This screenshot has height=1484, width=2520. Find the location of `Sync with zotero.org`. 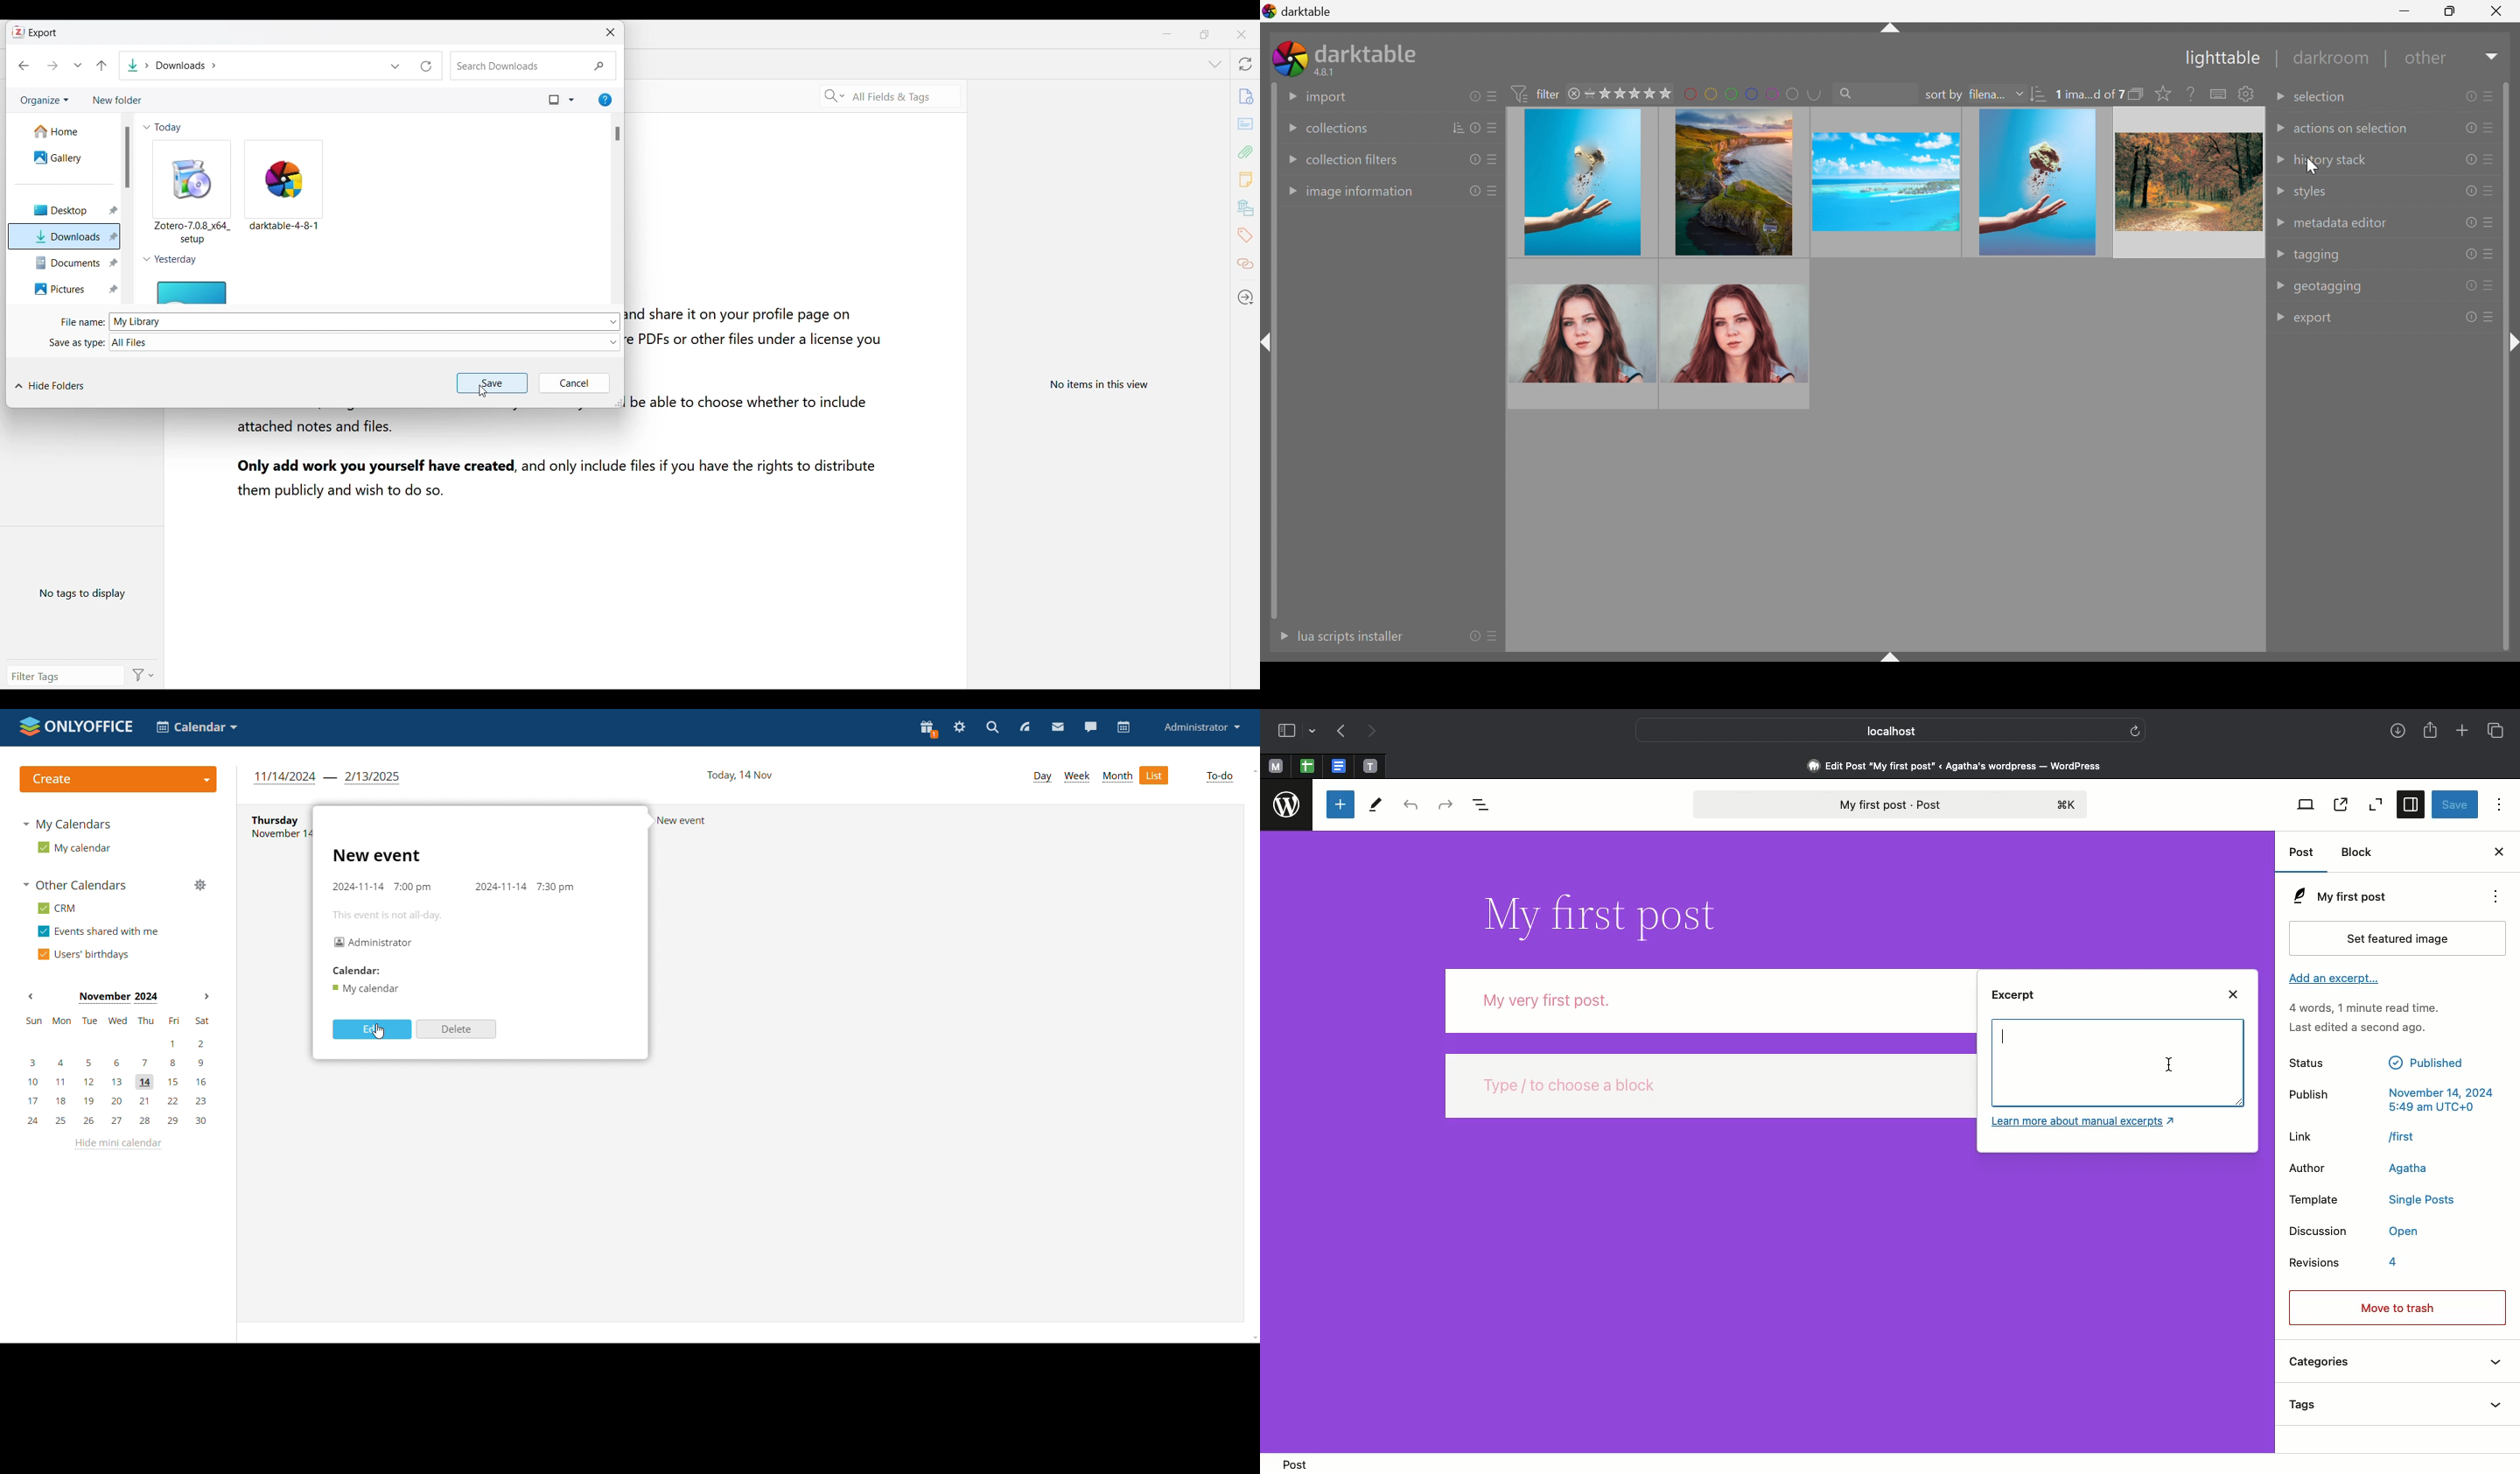

Sync with zotero.org is located at coordinates (1246, 64).